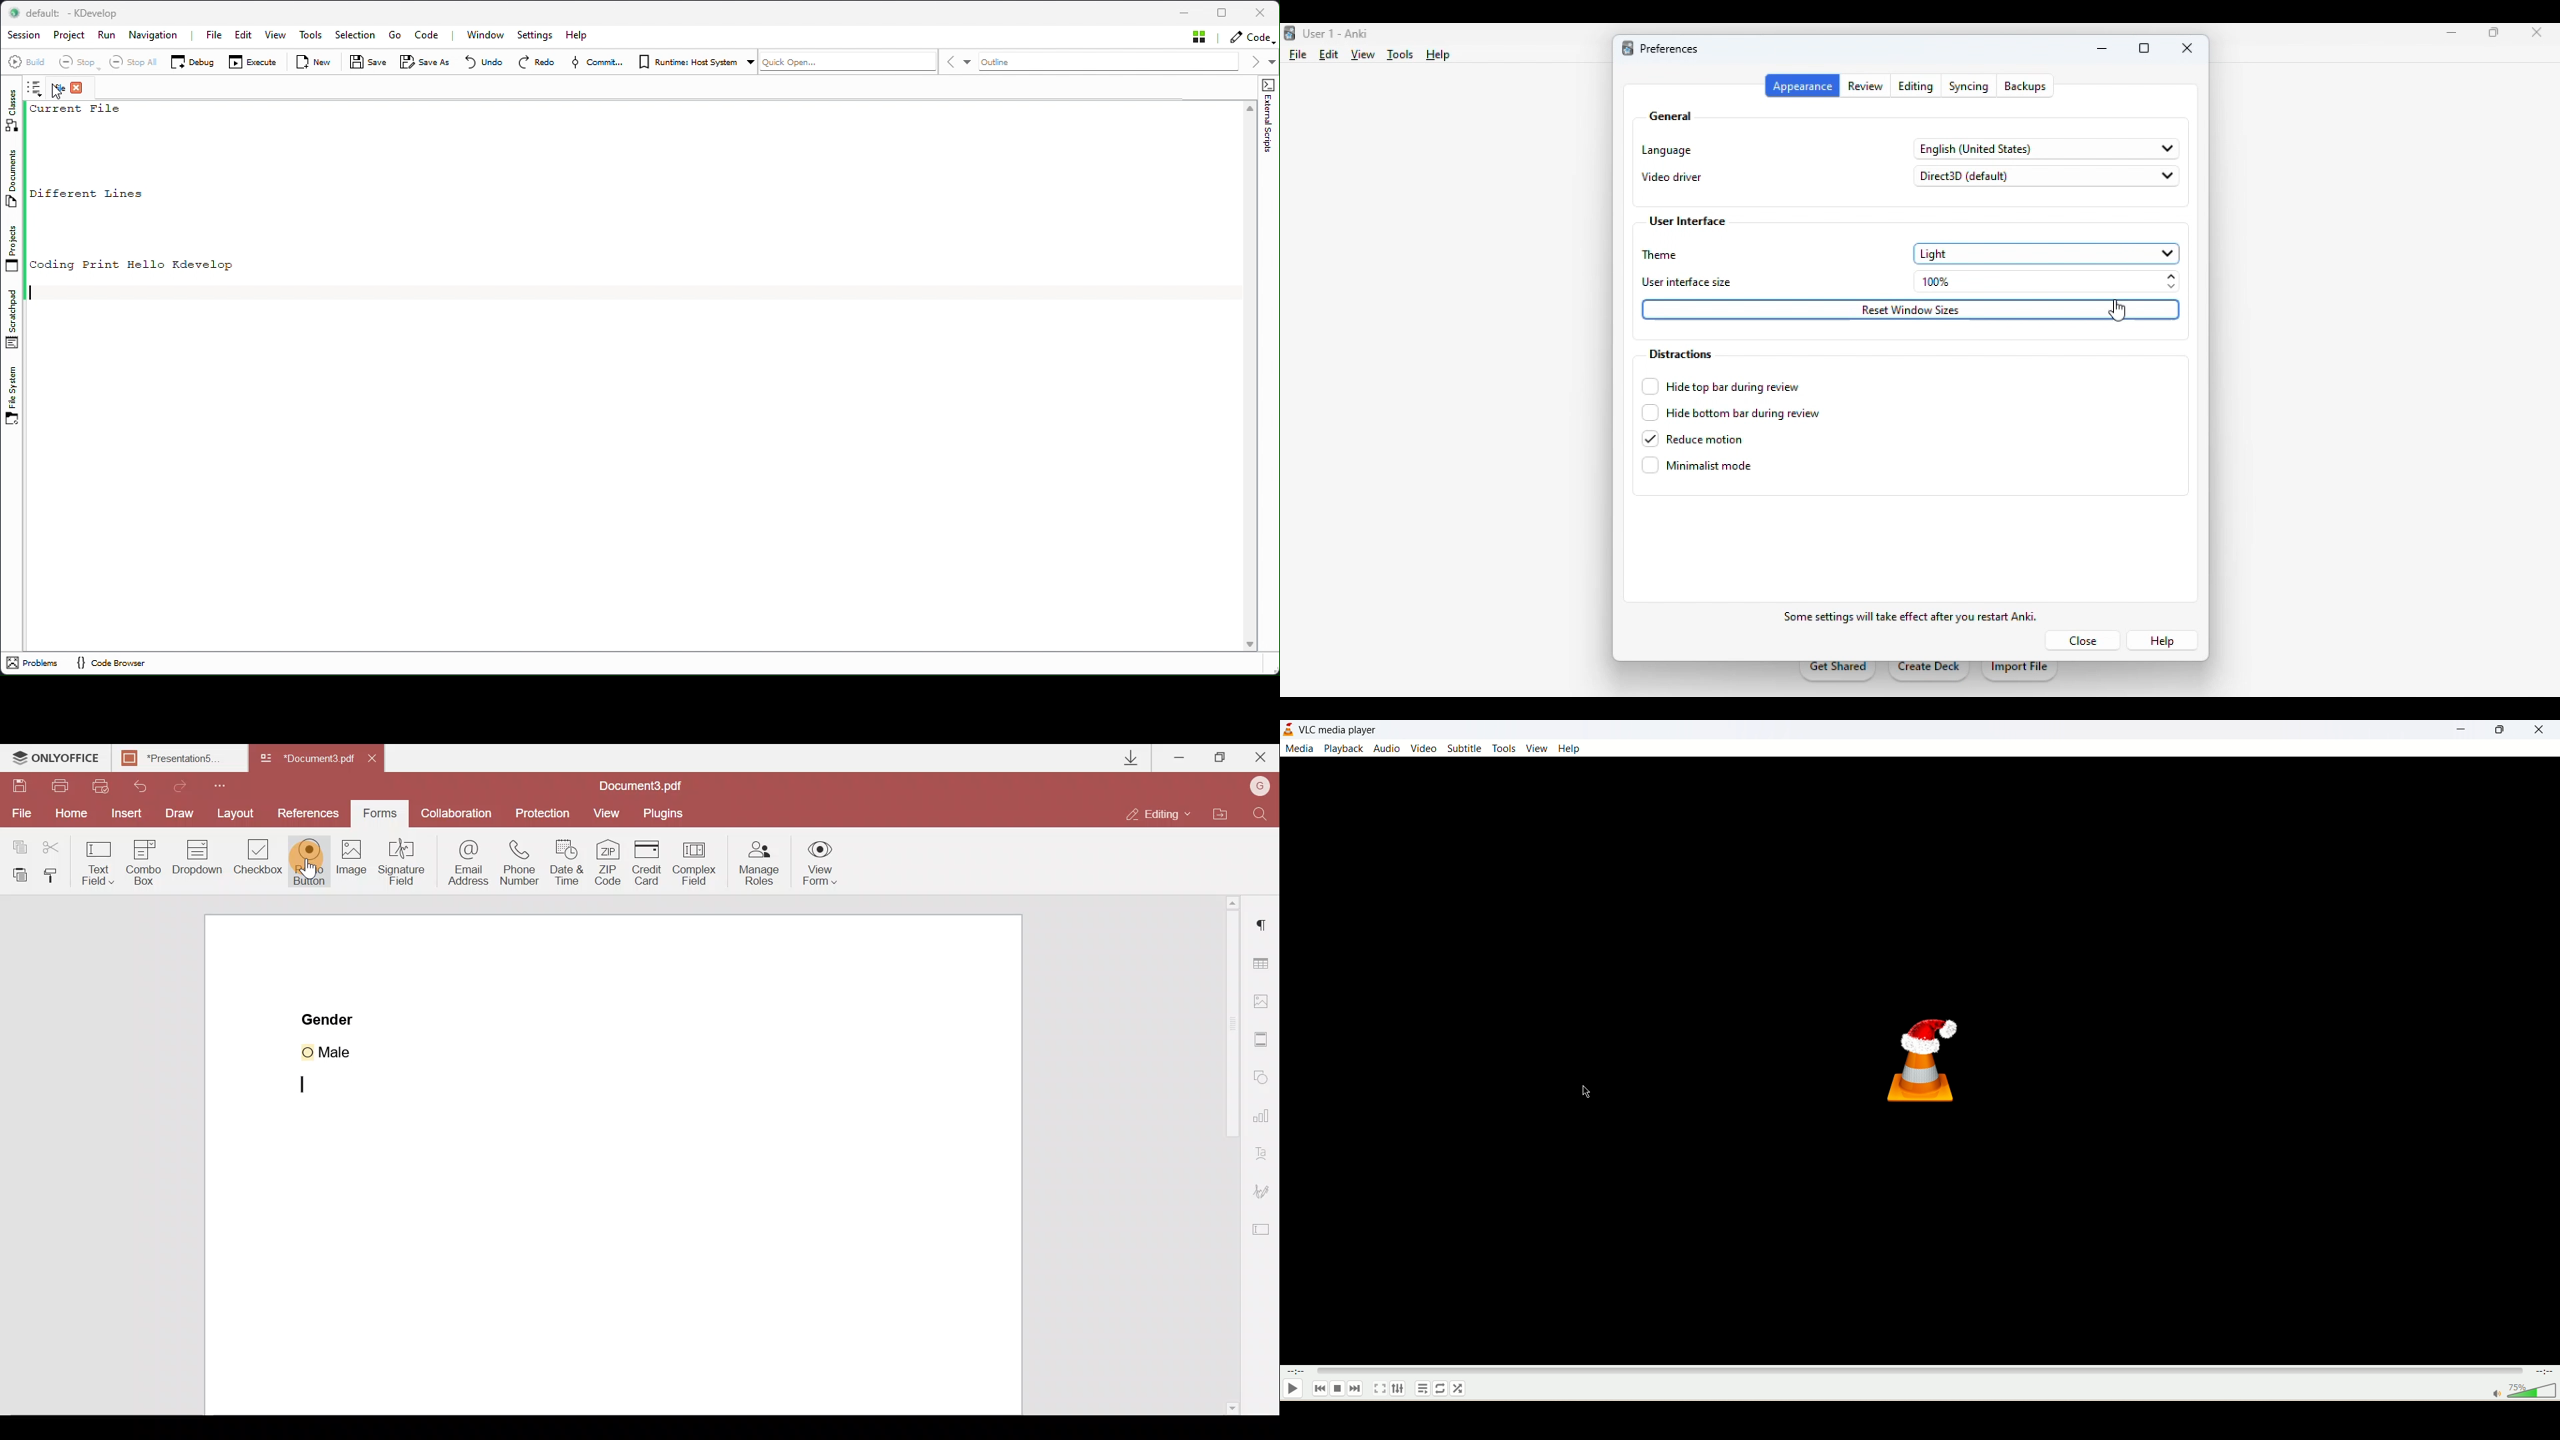 The width and height of the screenshot is (2576, 1456). What do you see at coordinates (1339, 1387) in the screenshot?
I see `stop` at bounding box center [1339, 1387].